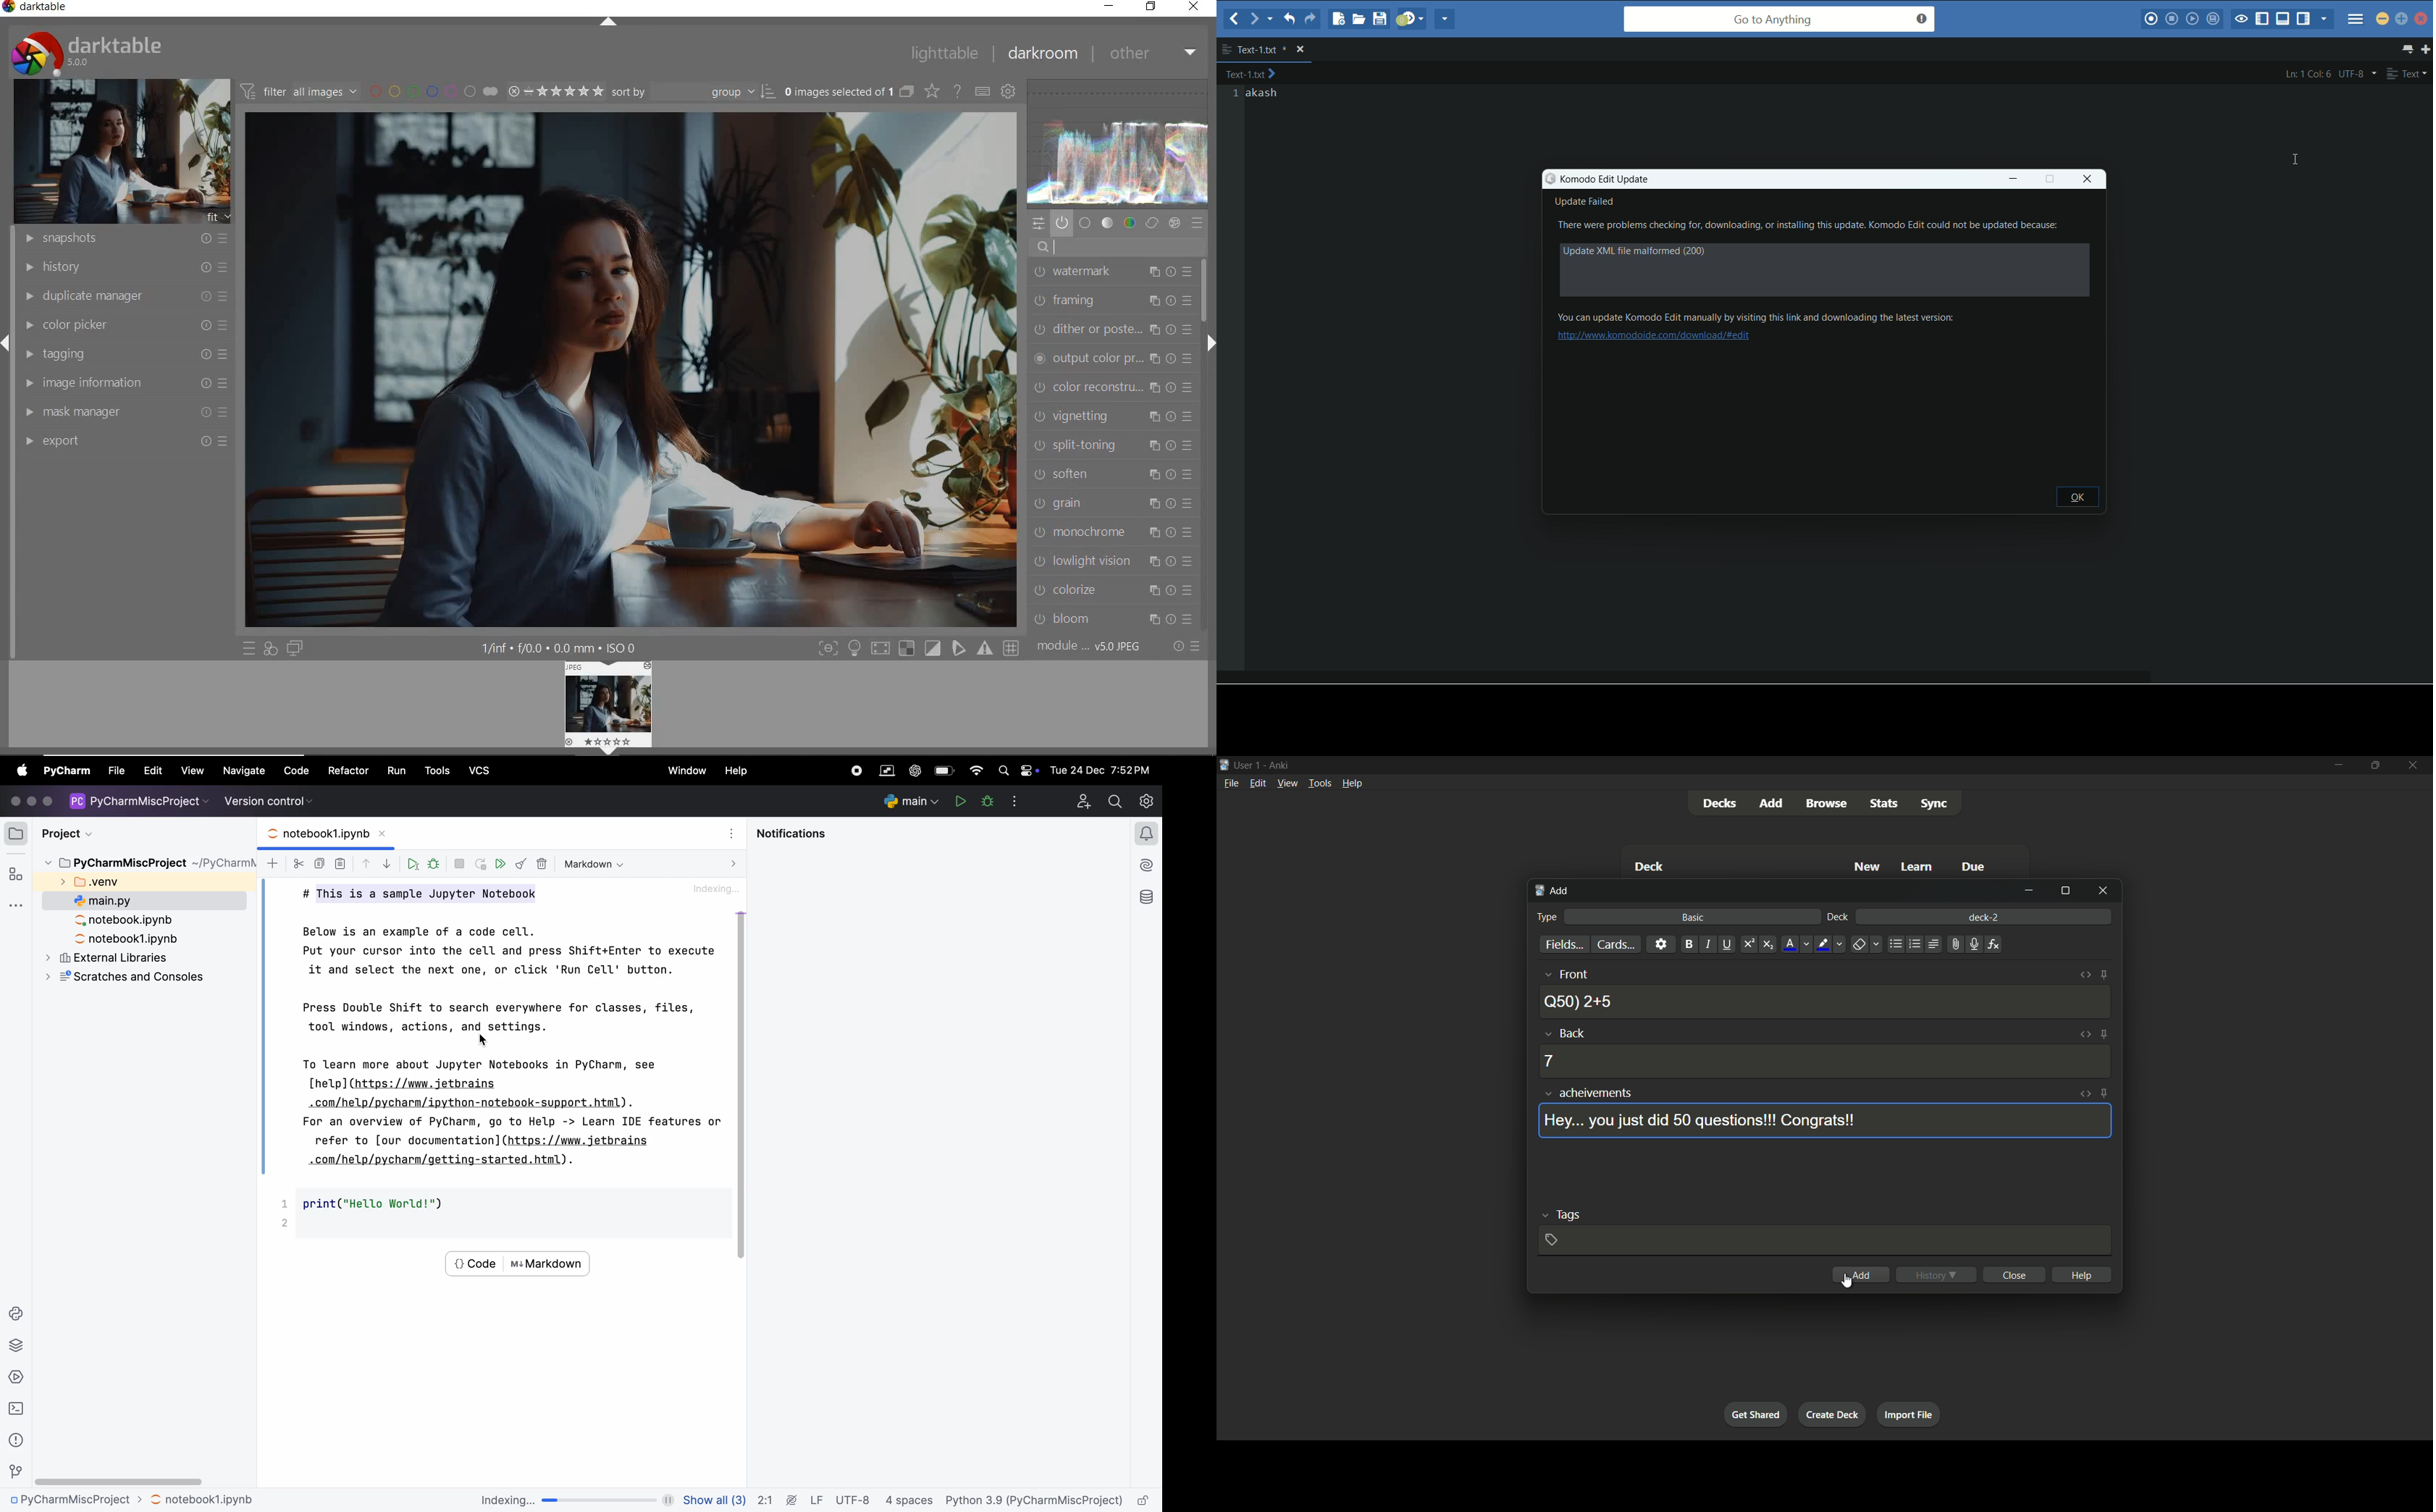 Image resolution: width=2436 pixels, height=1512 pixels. Describe the element at coordinates (125, 383) in the screenshot. I see `image information` at that location.